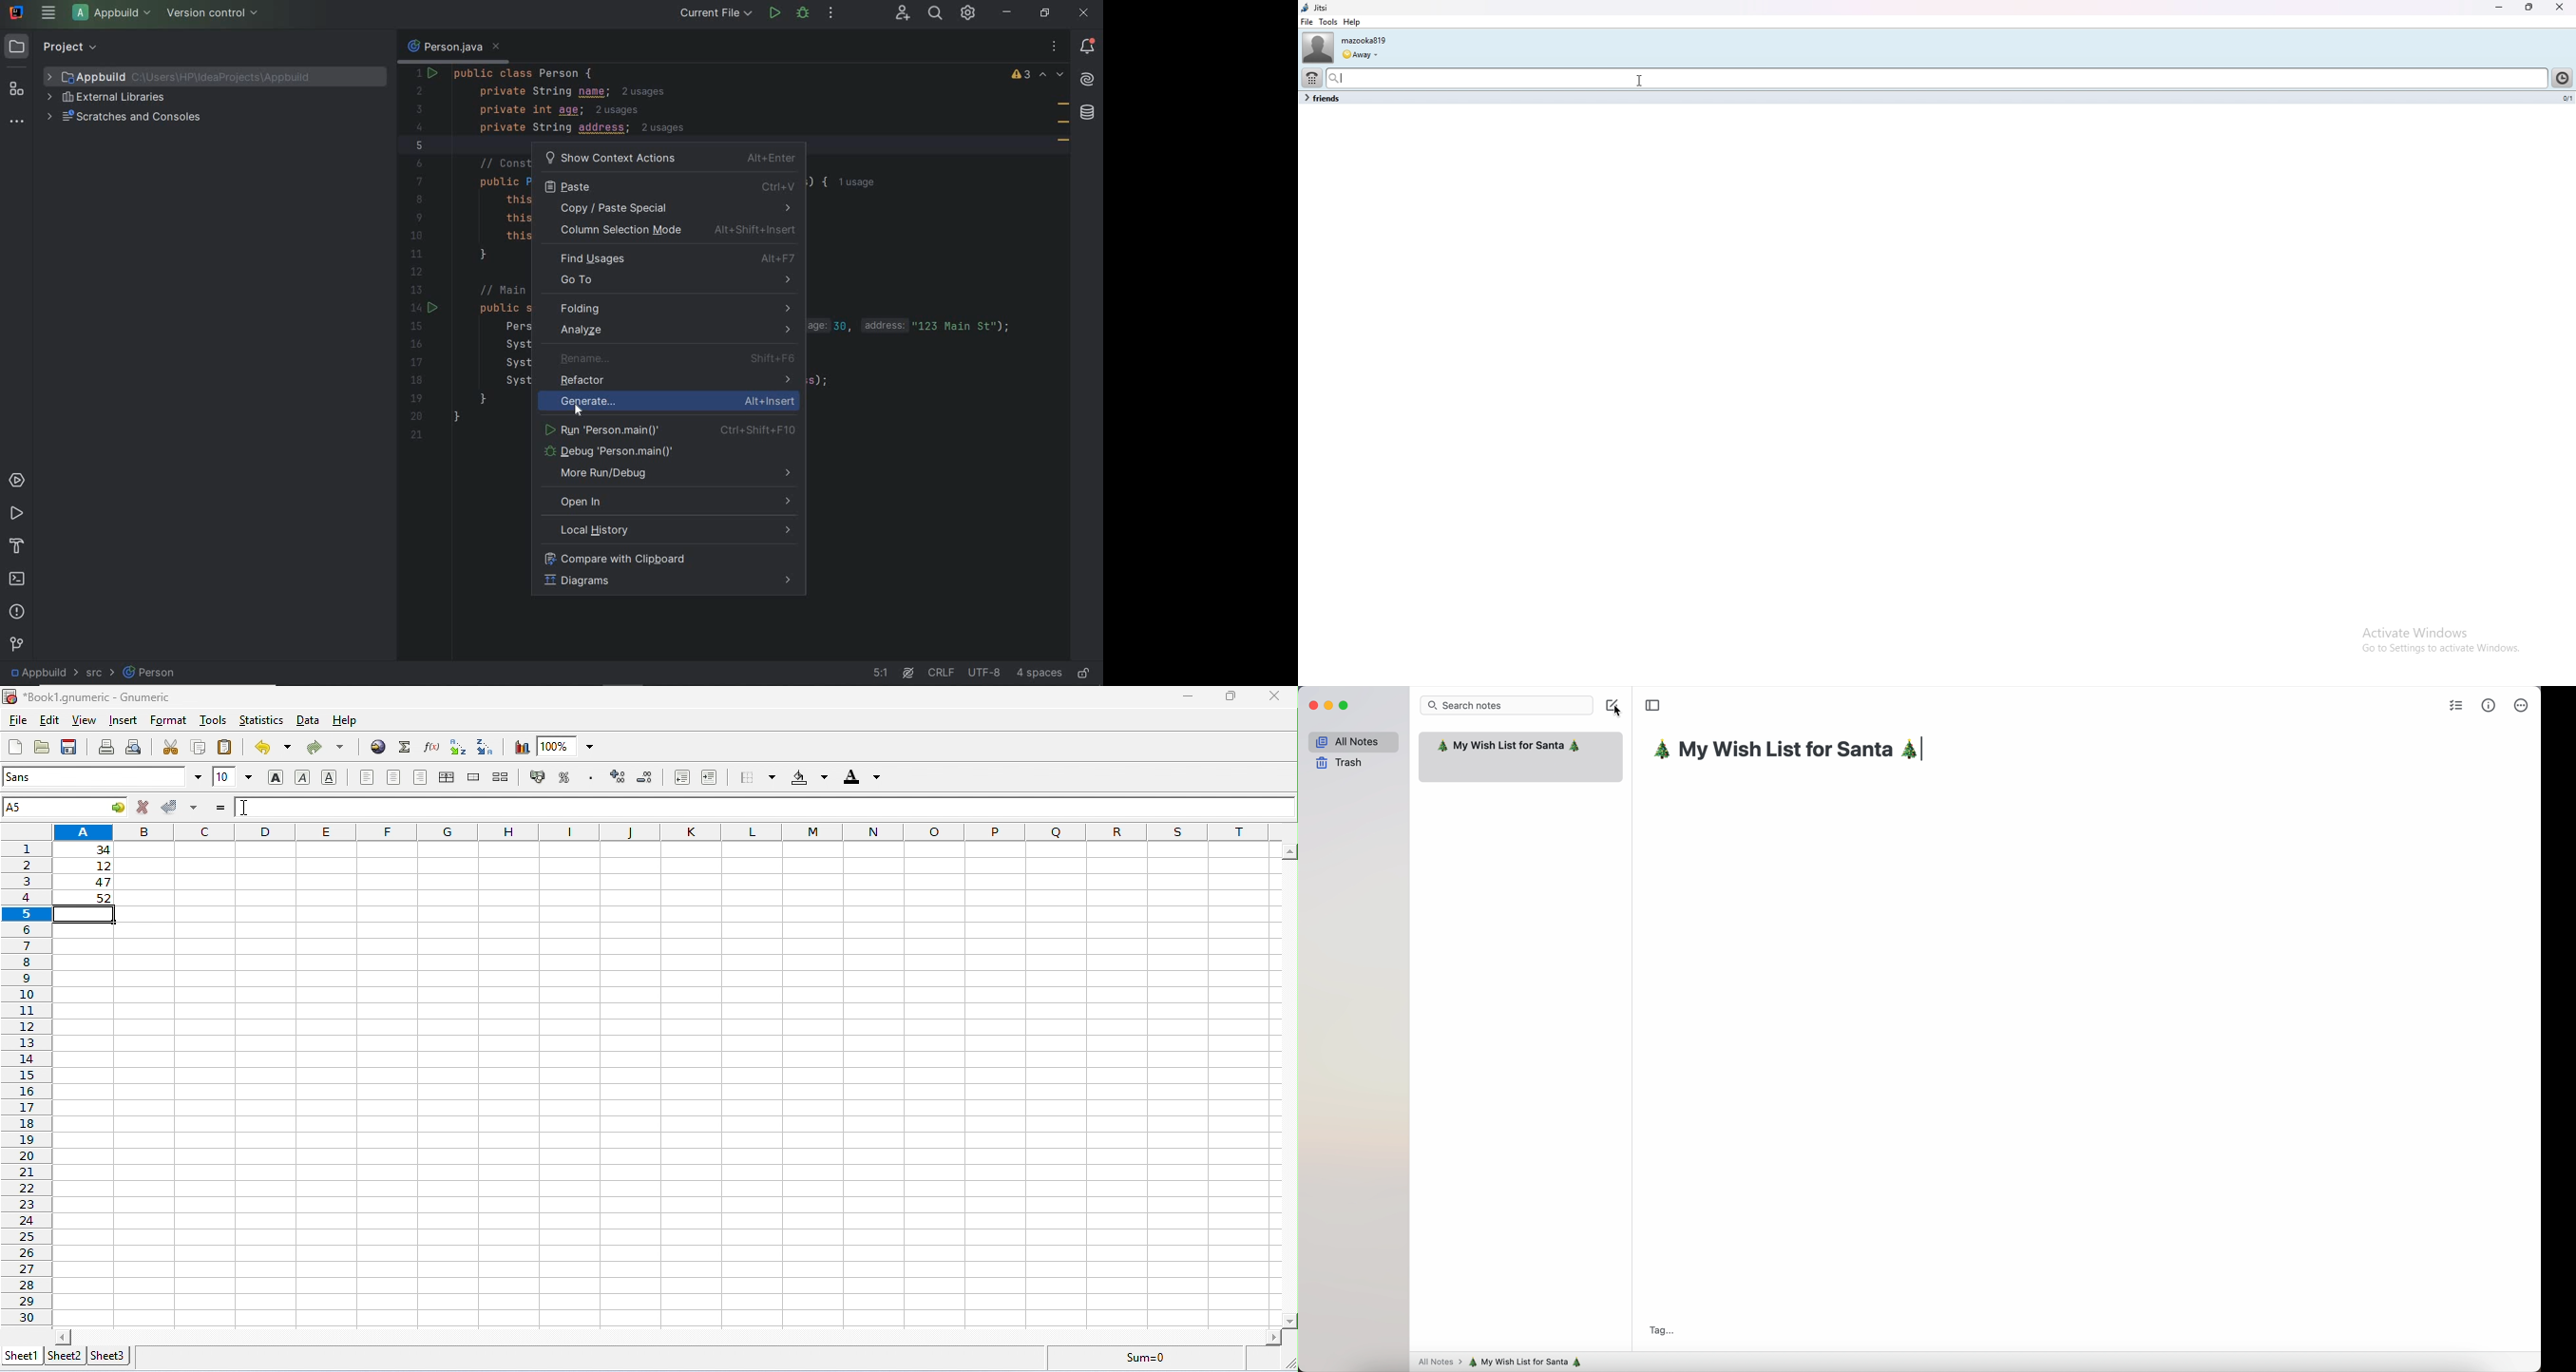 This screenshot has height=1372, width=2576. I want to click on insert chart, so click(522, 748).